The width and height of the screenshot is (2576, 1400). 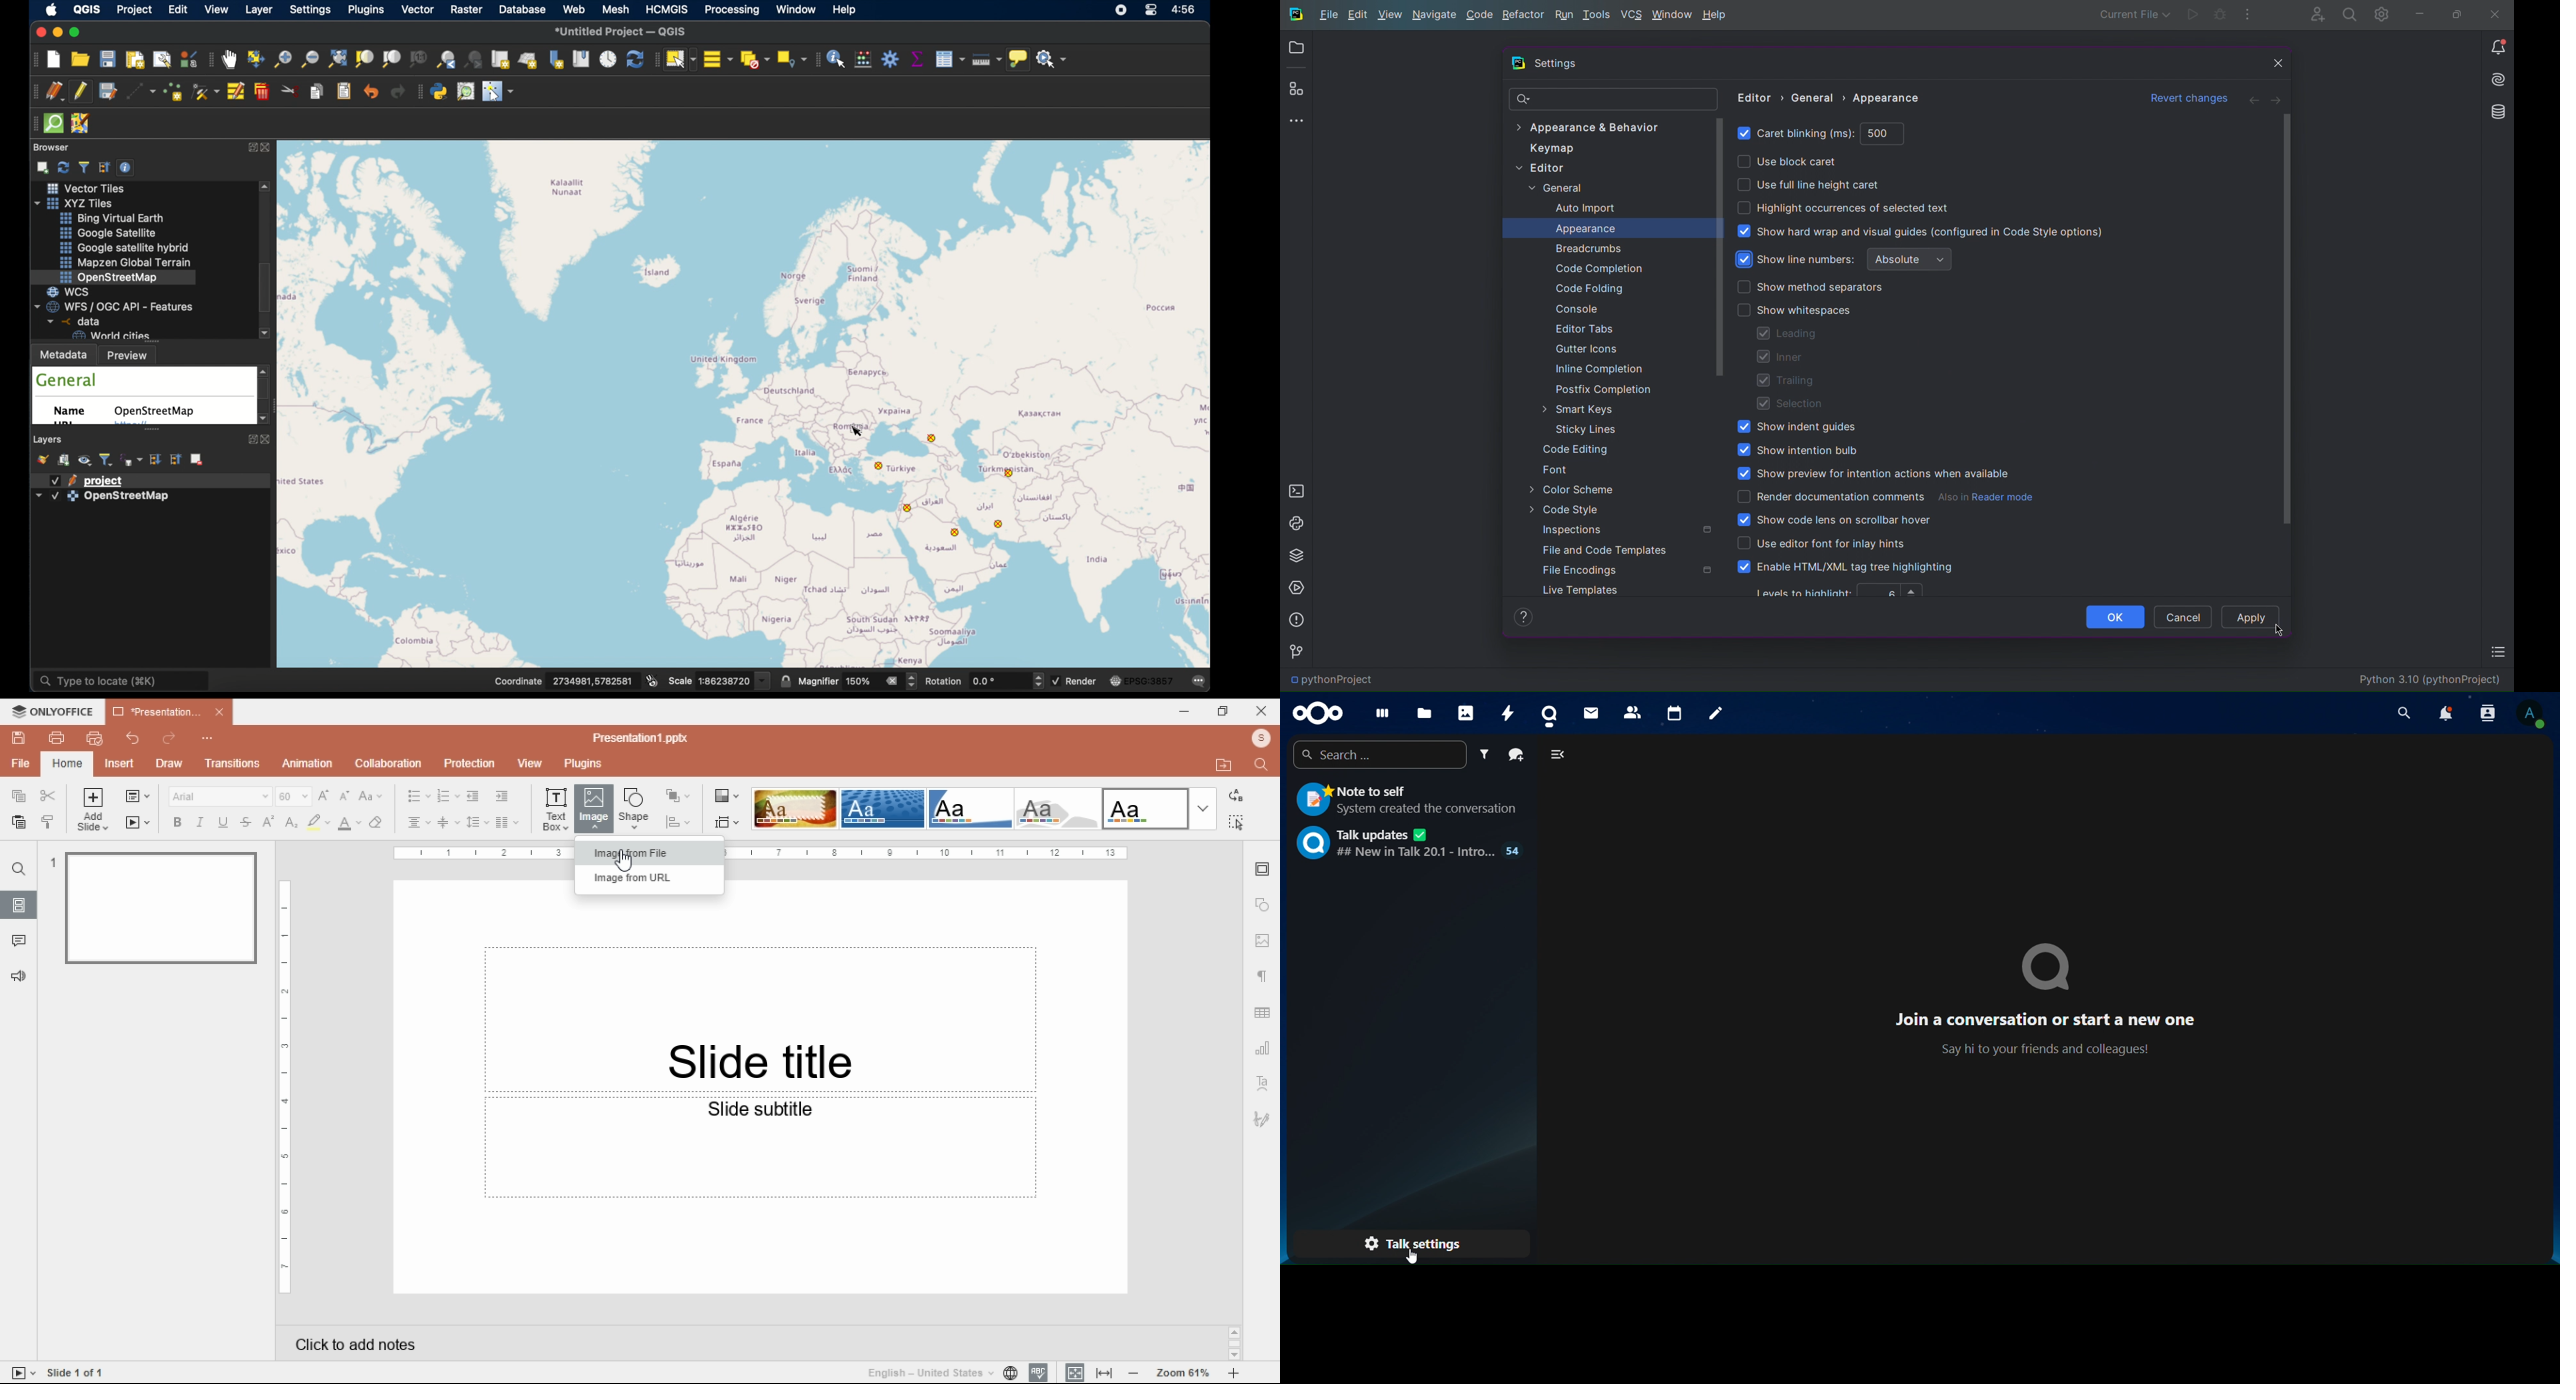 What do you see at coordinates (33, 92) in the screenshot?
I see `digitizing toolbar` at bounding box center [33, 92].